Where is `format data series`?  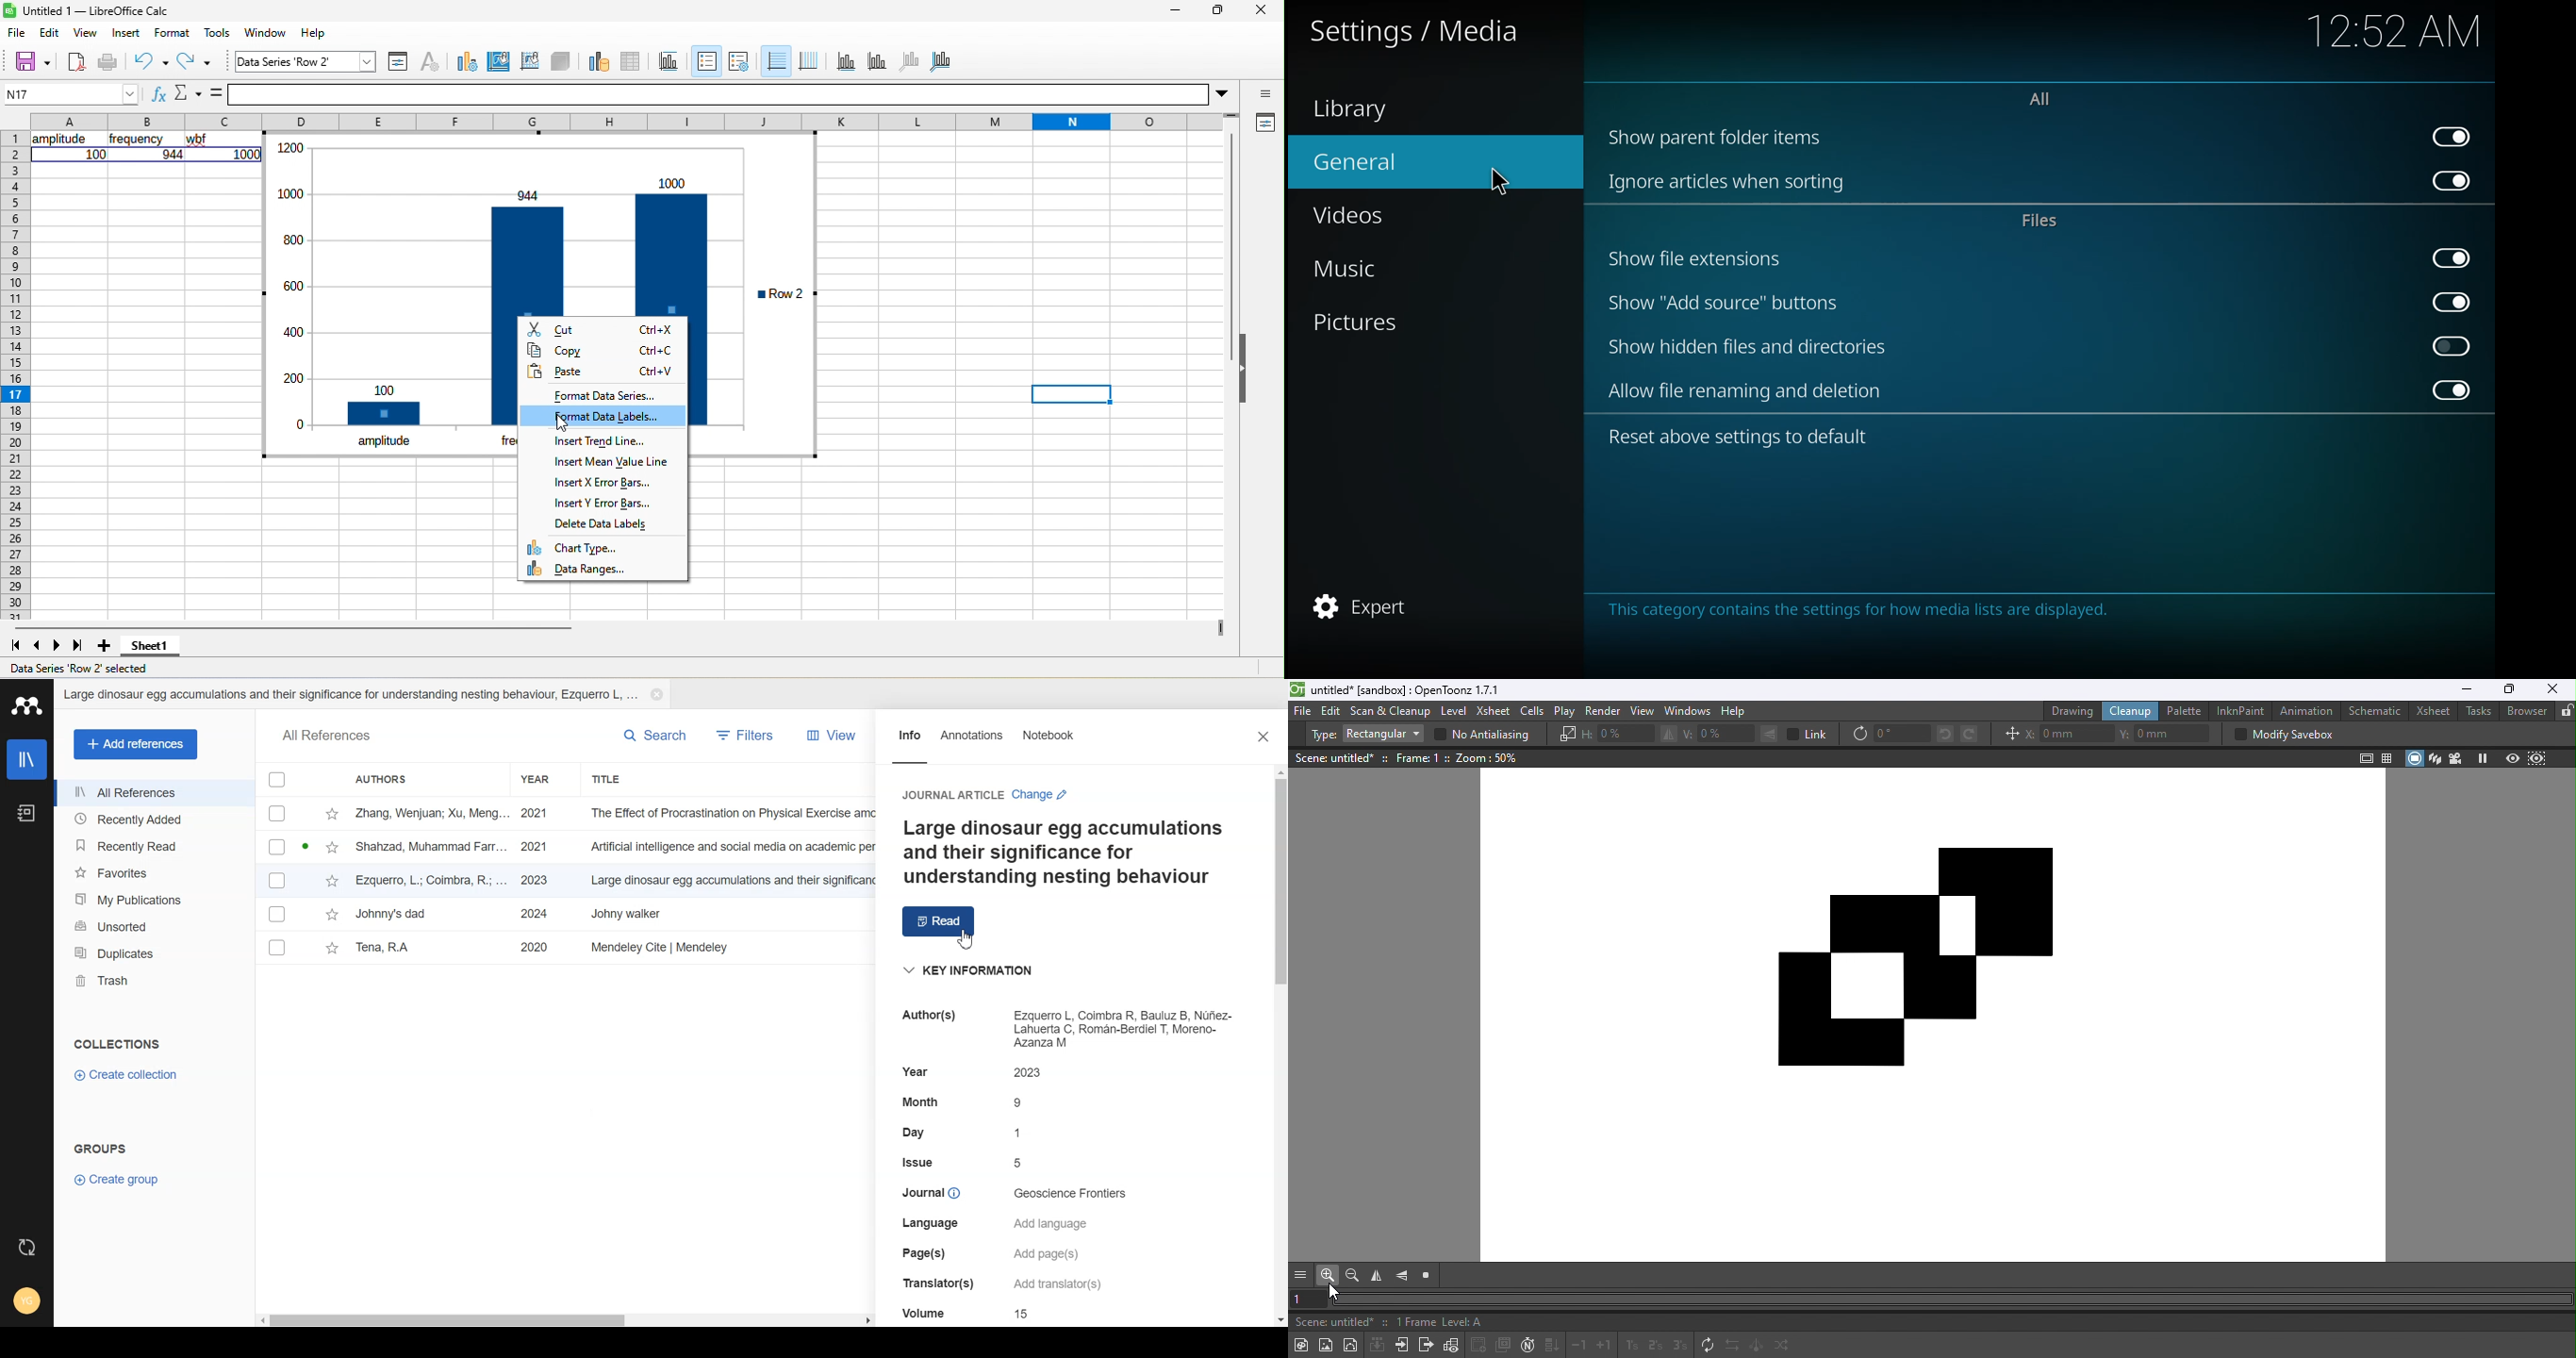
format data series is located at coordinates (607, 396).